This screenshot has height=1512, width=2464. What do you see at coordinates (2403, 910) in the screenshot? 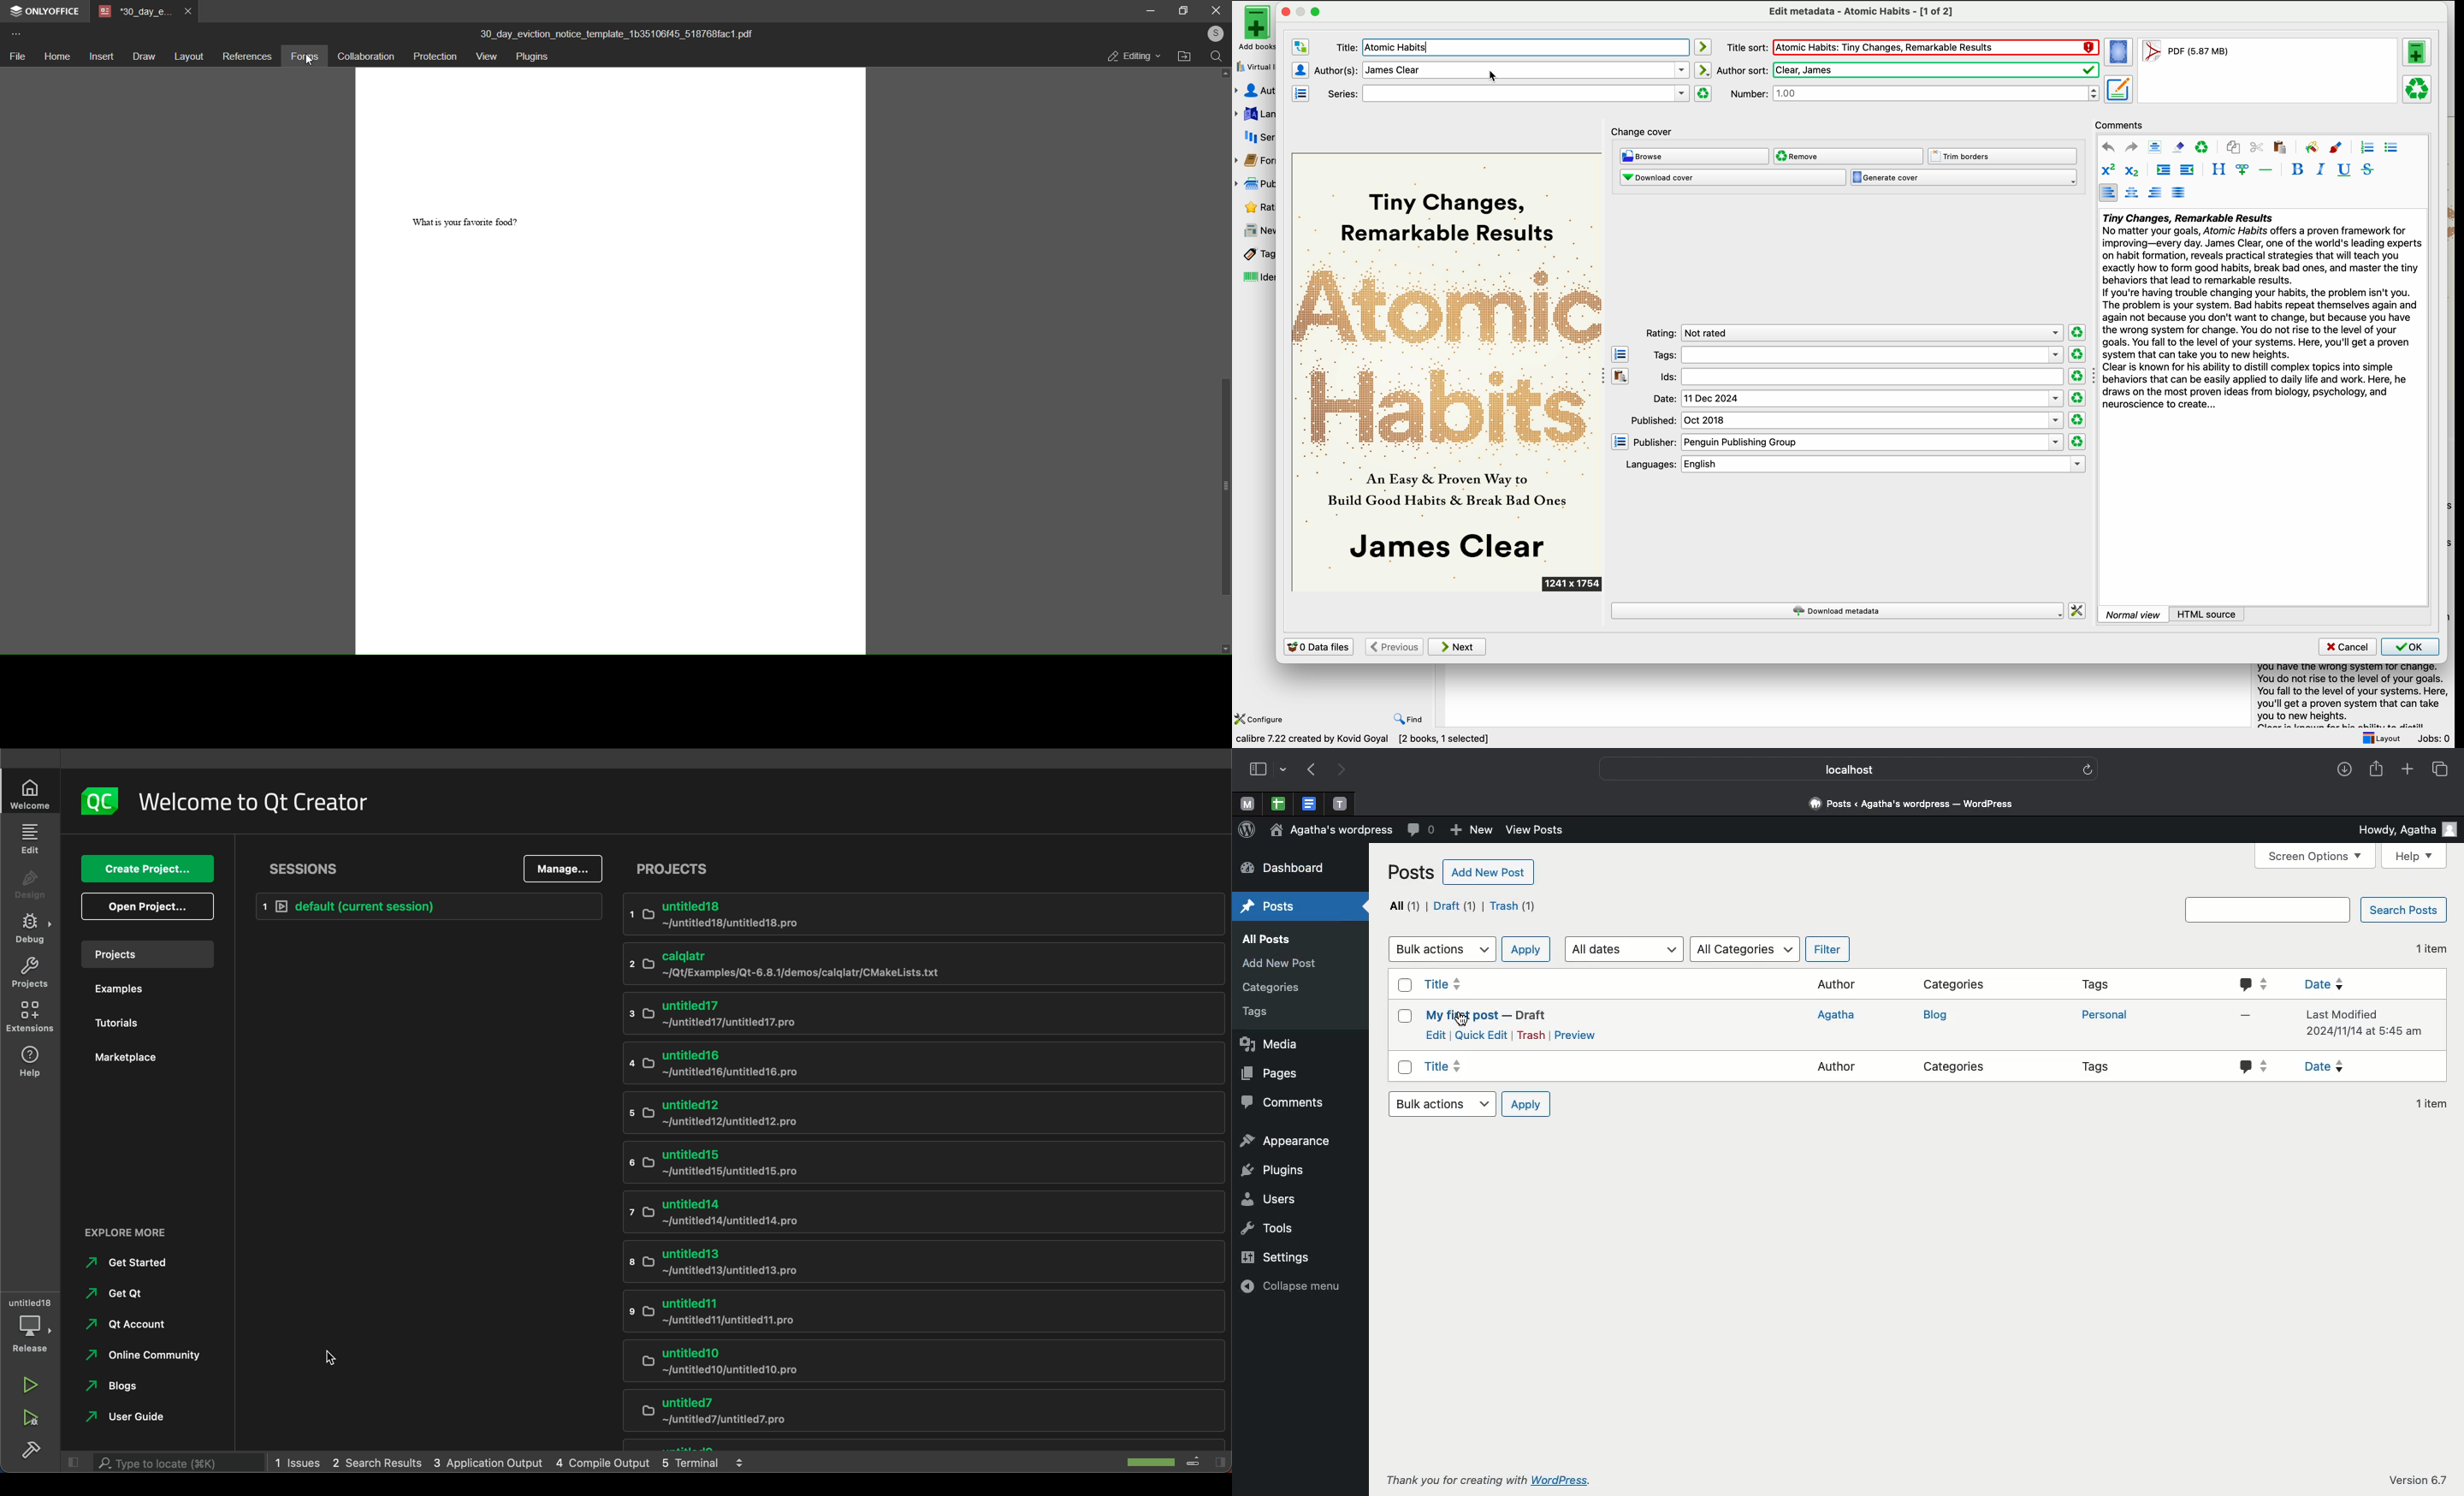
I see `Search posts` at bounding box center [2403, 910].